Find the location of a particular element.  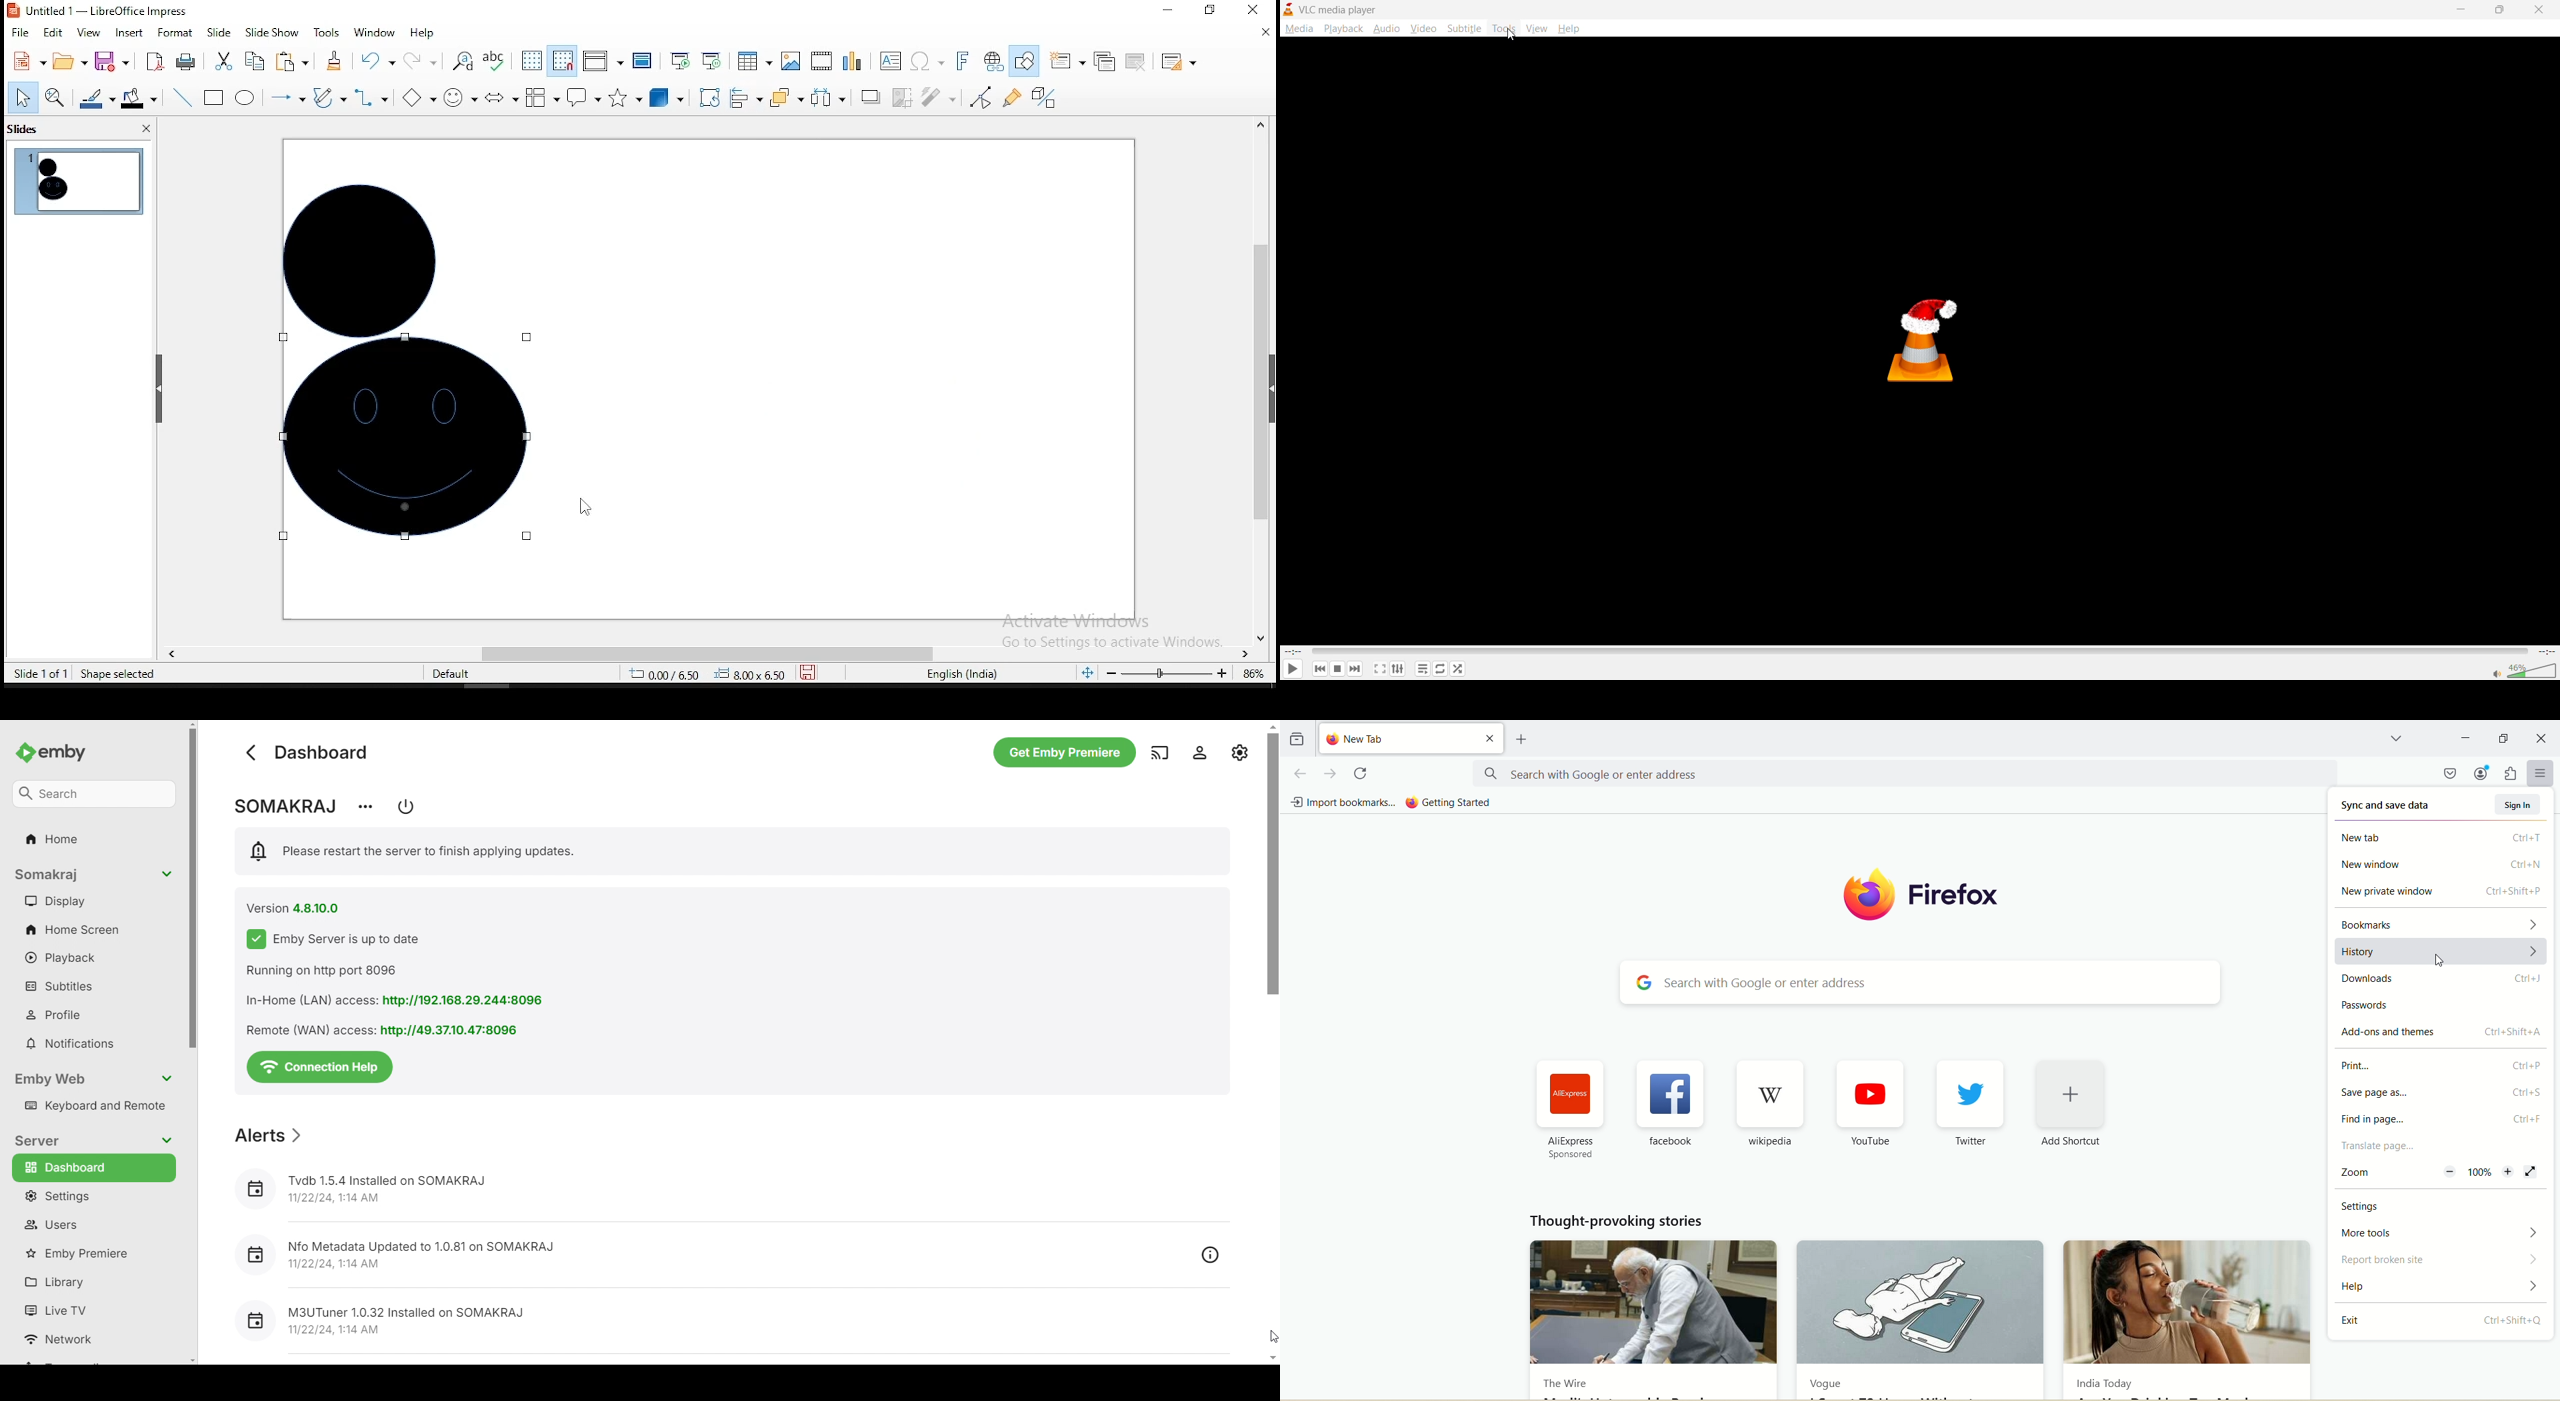

slides is located at coordinates (24, 131).